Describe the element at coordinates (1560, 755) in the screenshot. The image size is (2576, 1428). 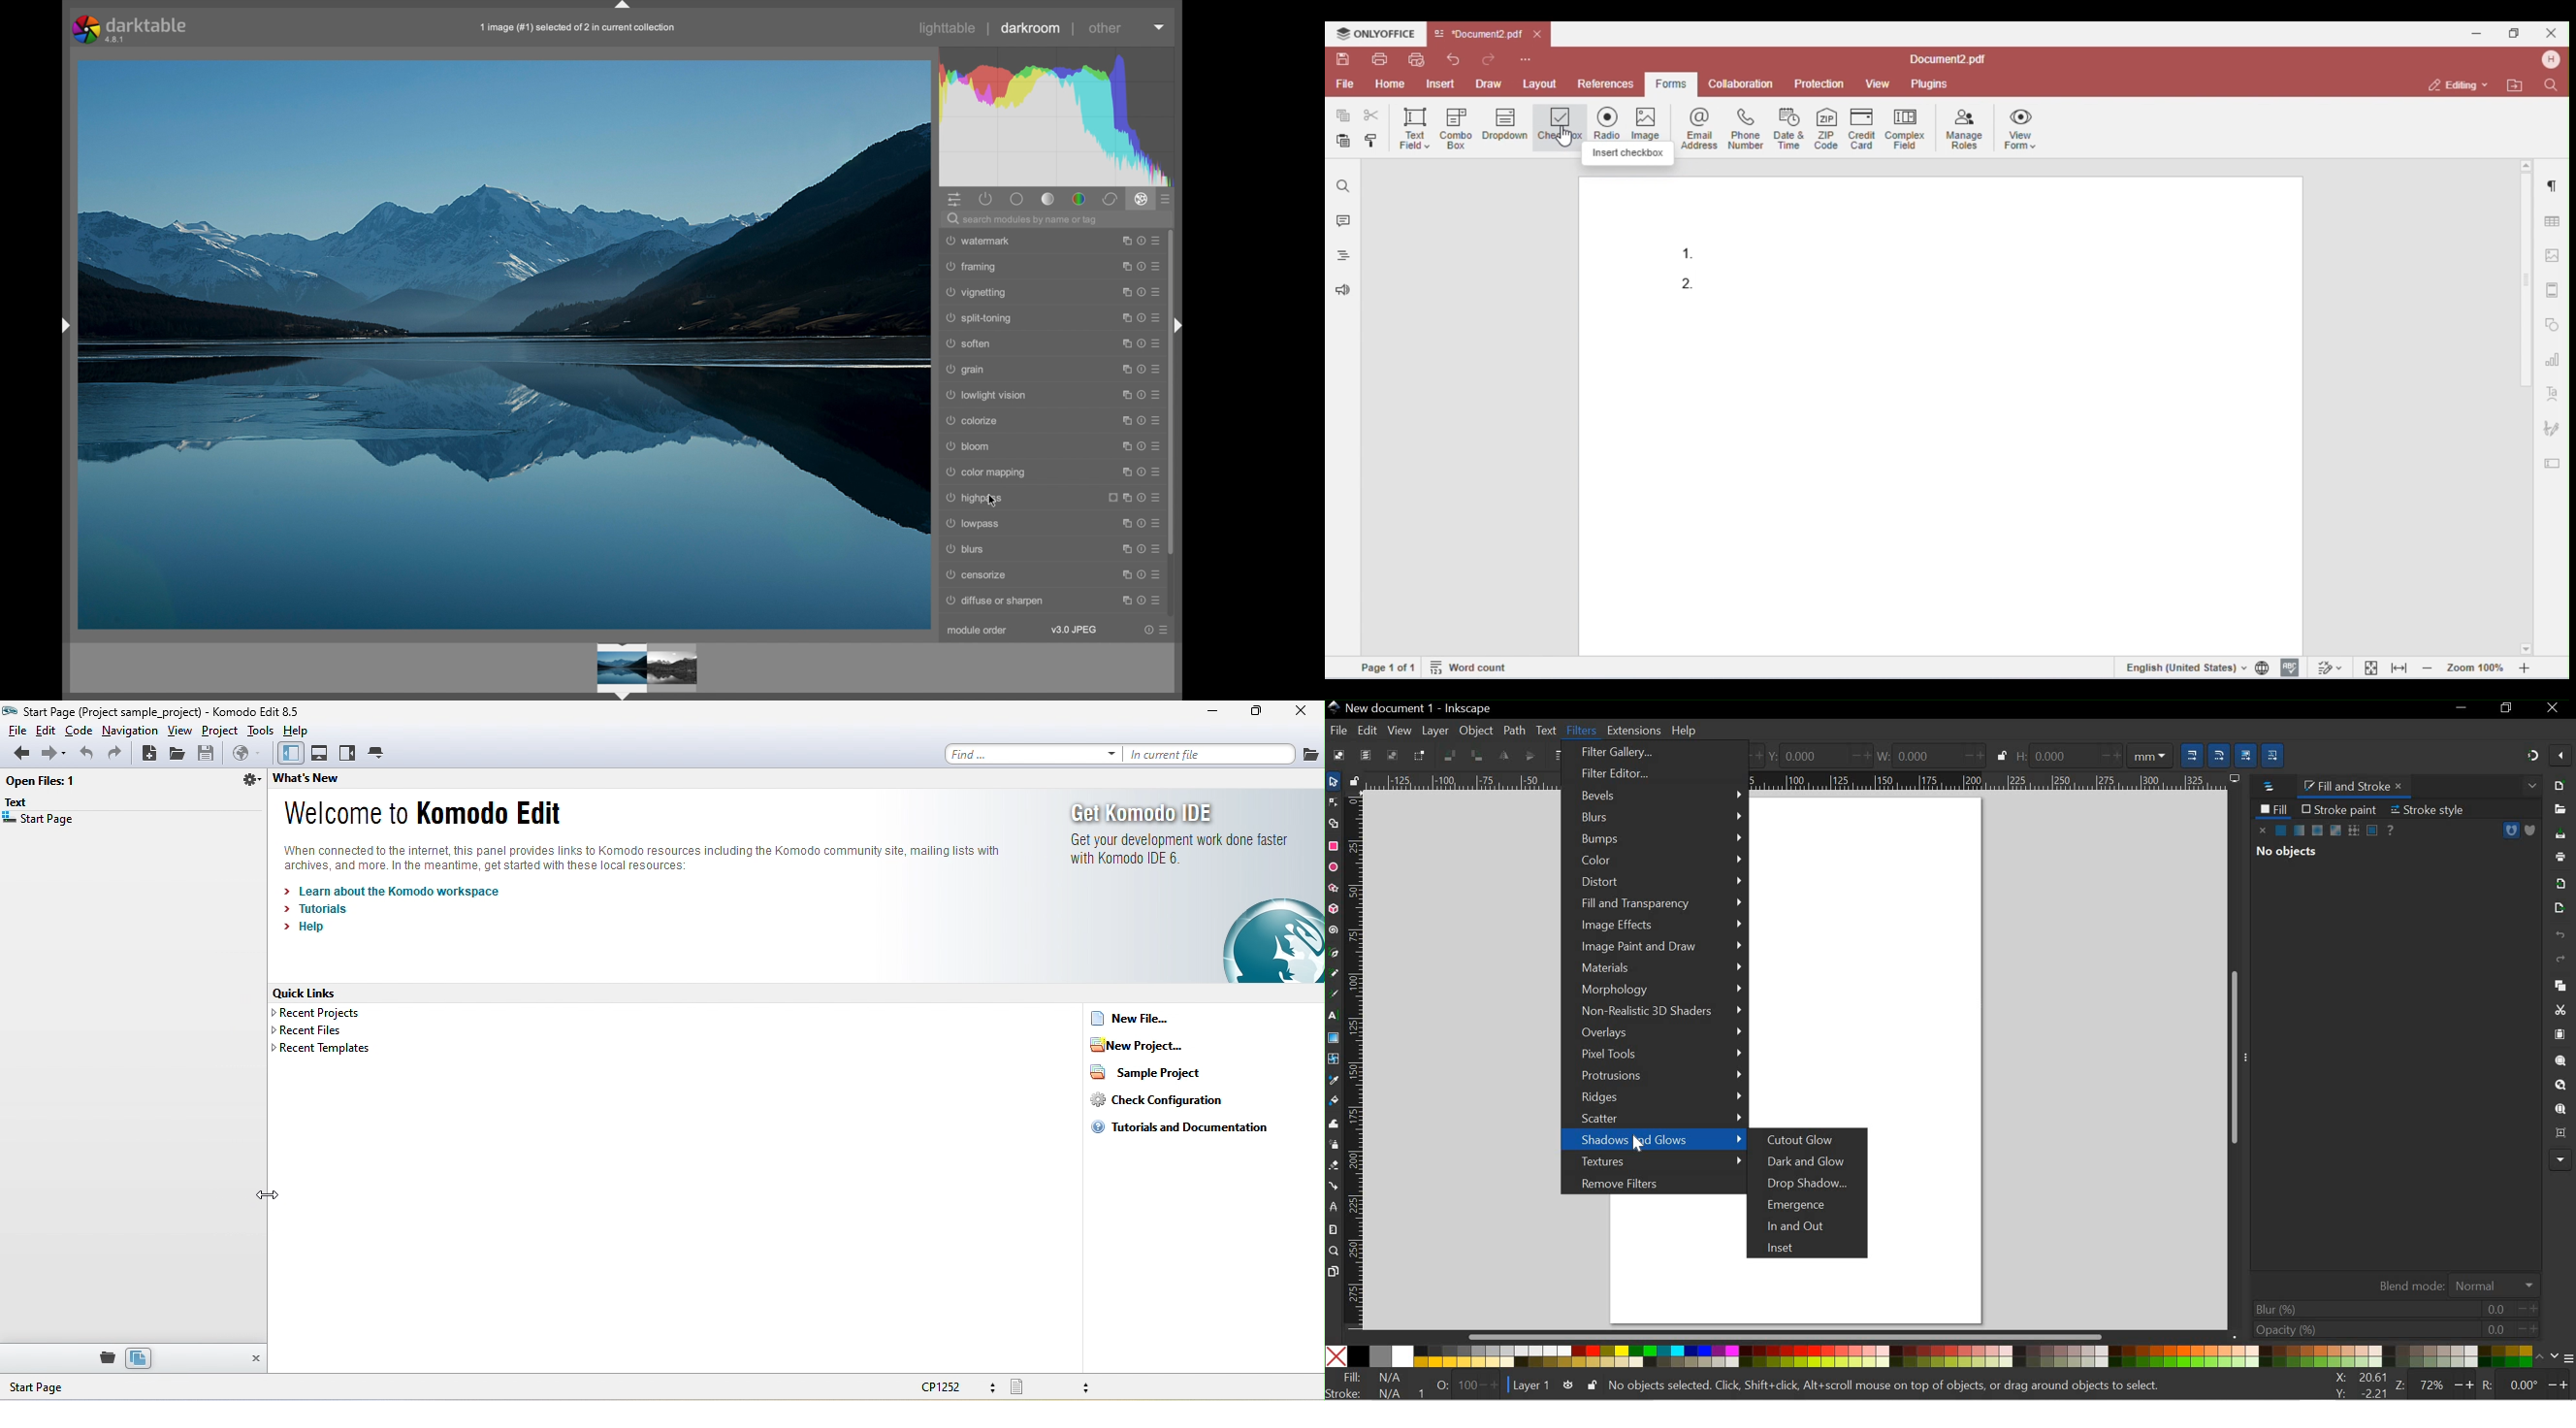
I see `RAISE SELECTION TO TOP` at that location.